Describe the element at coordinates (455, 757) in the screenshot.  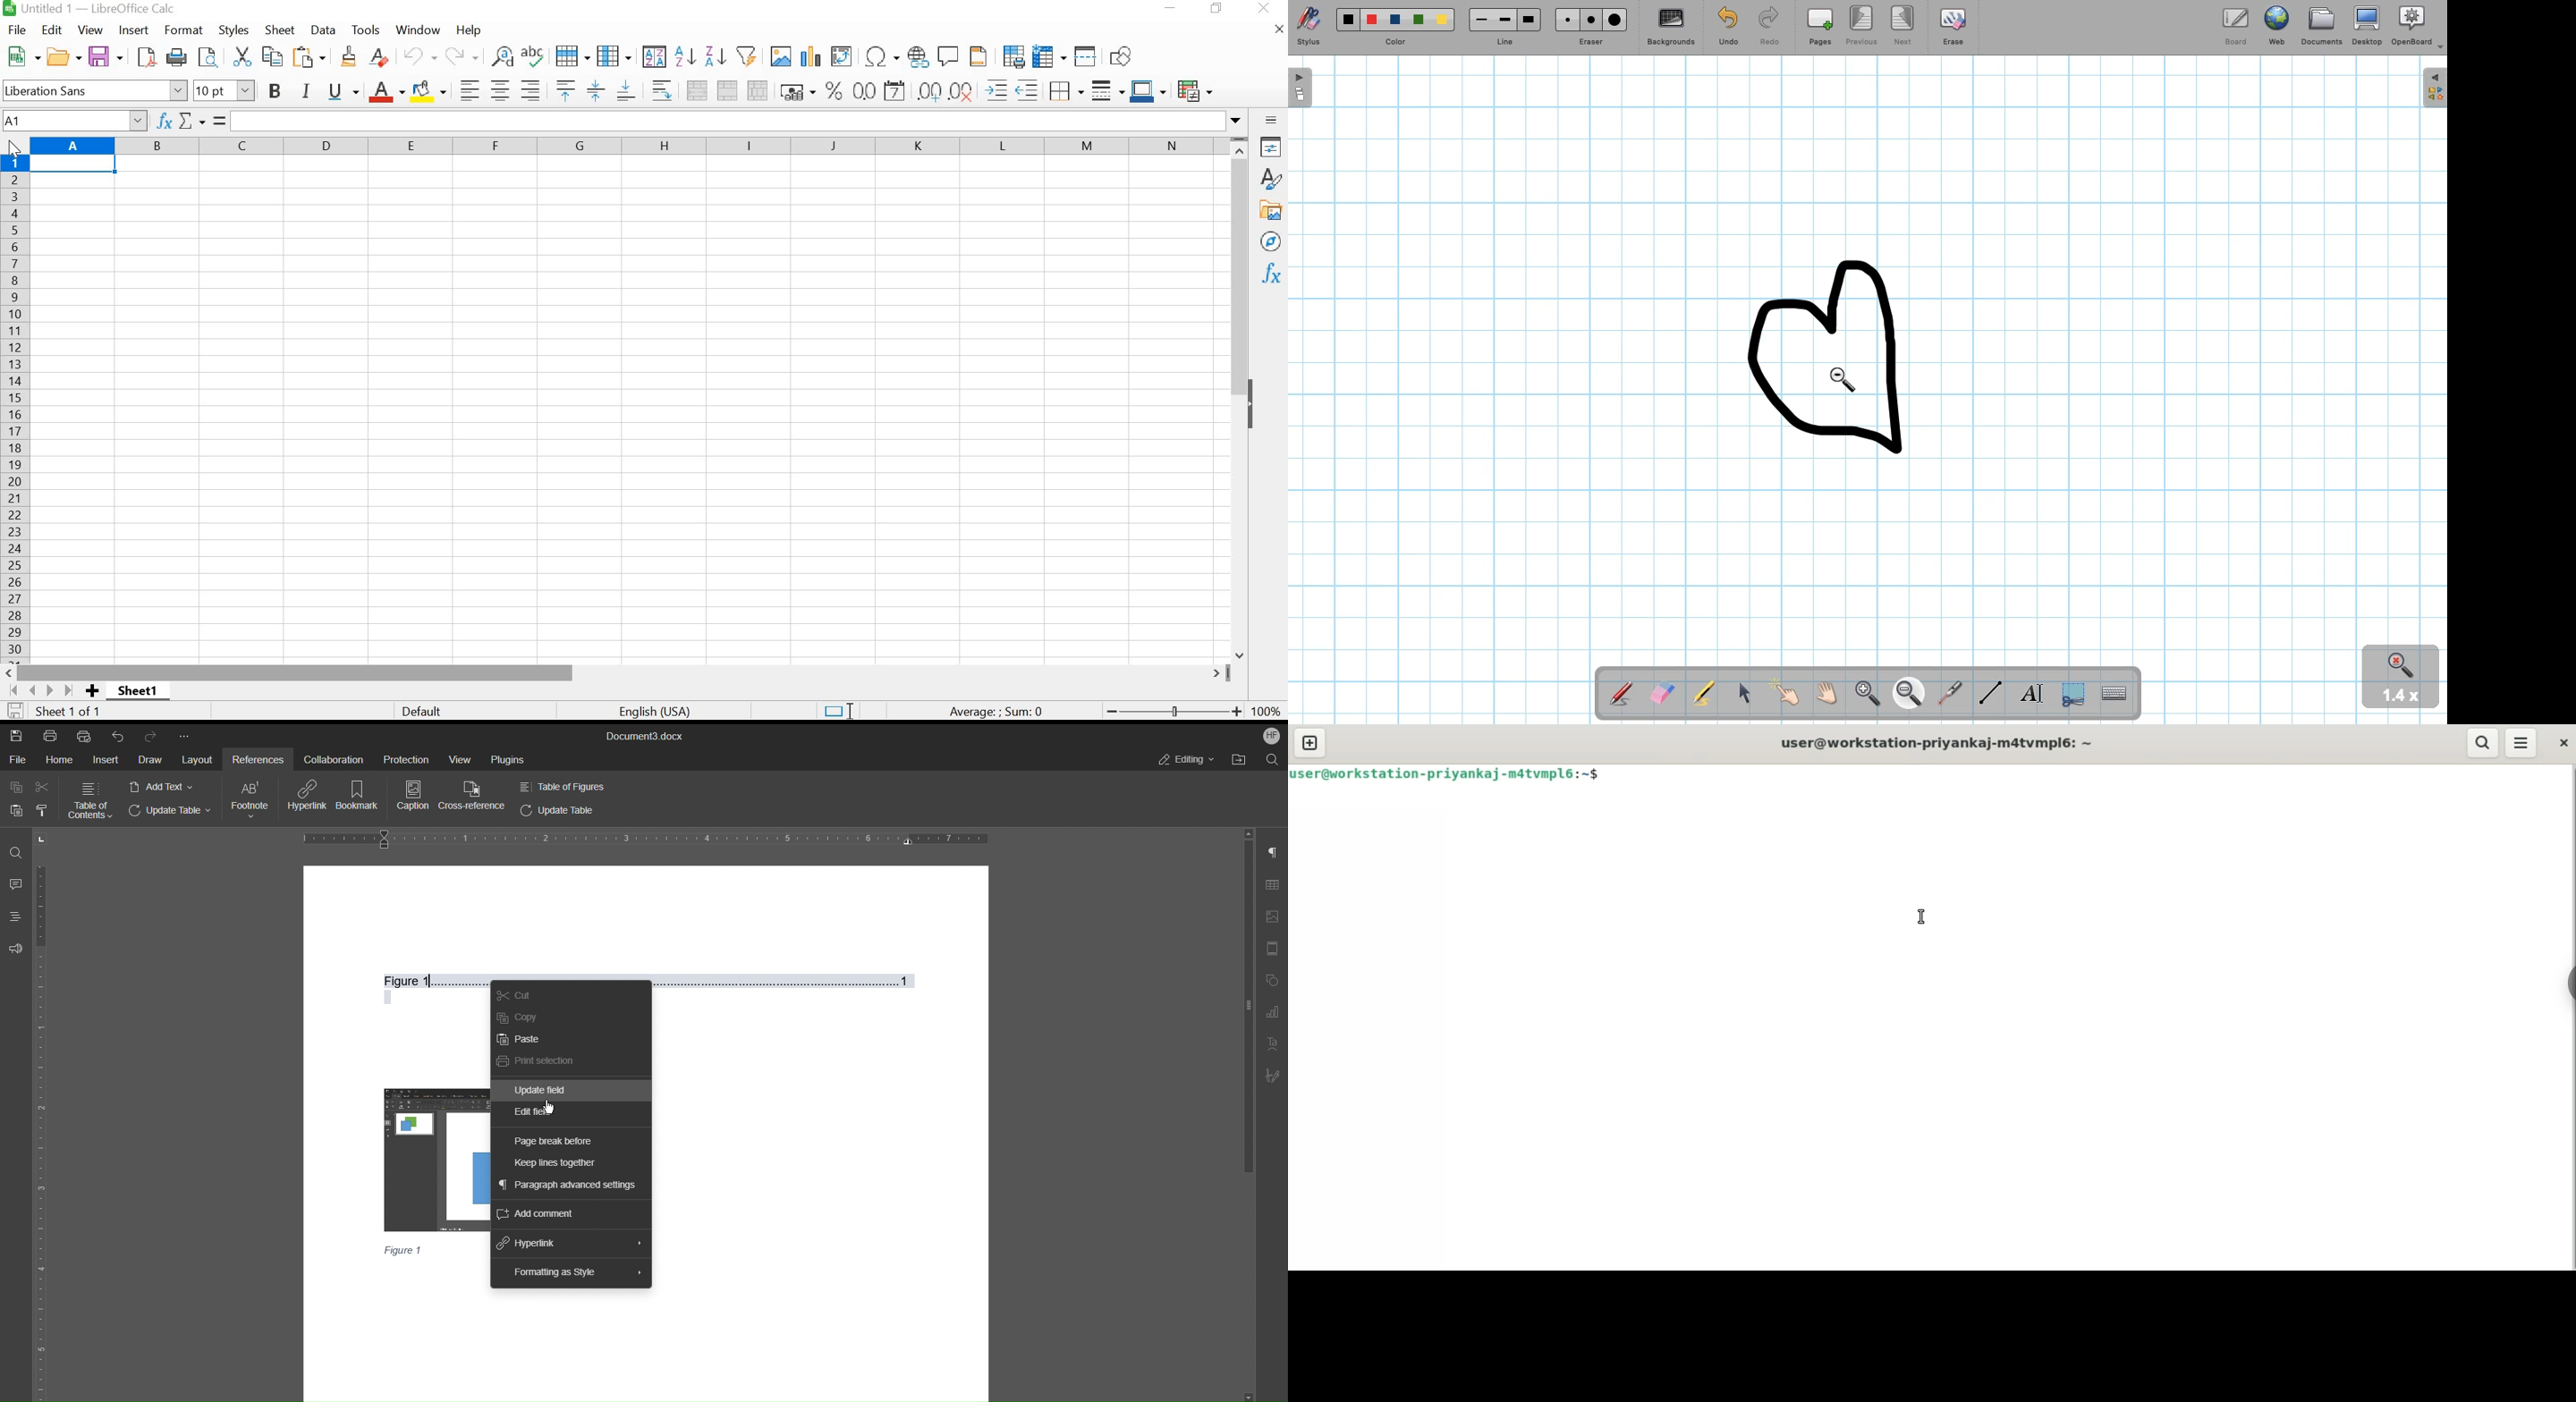
I see `View ` at that location.